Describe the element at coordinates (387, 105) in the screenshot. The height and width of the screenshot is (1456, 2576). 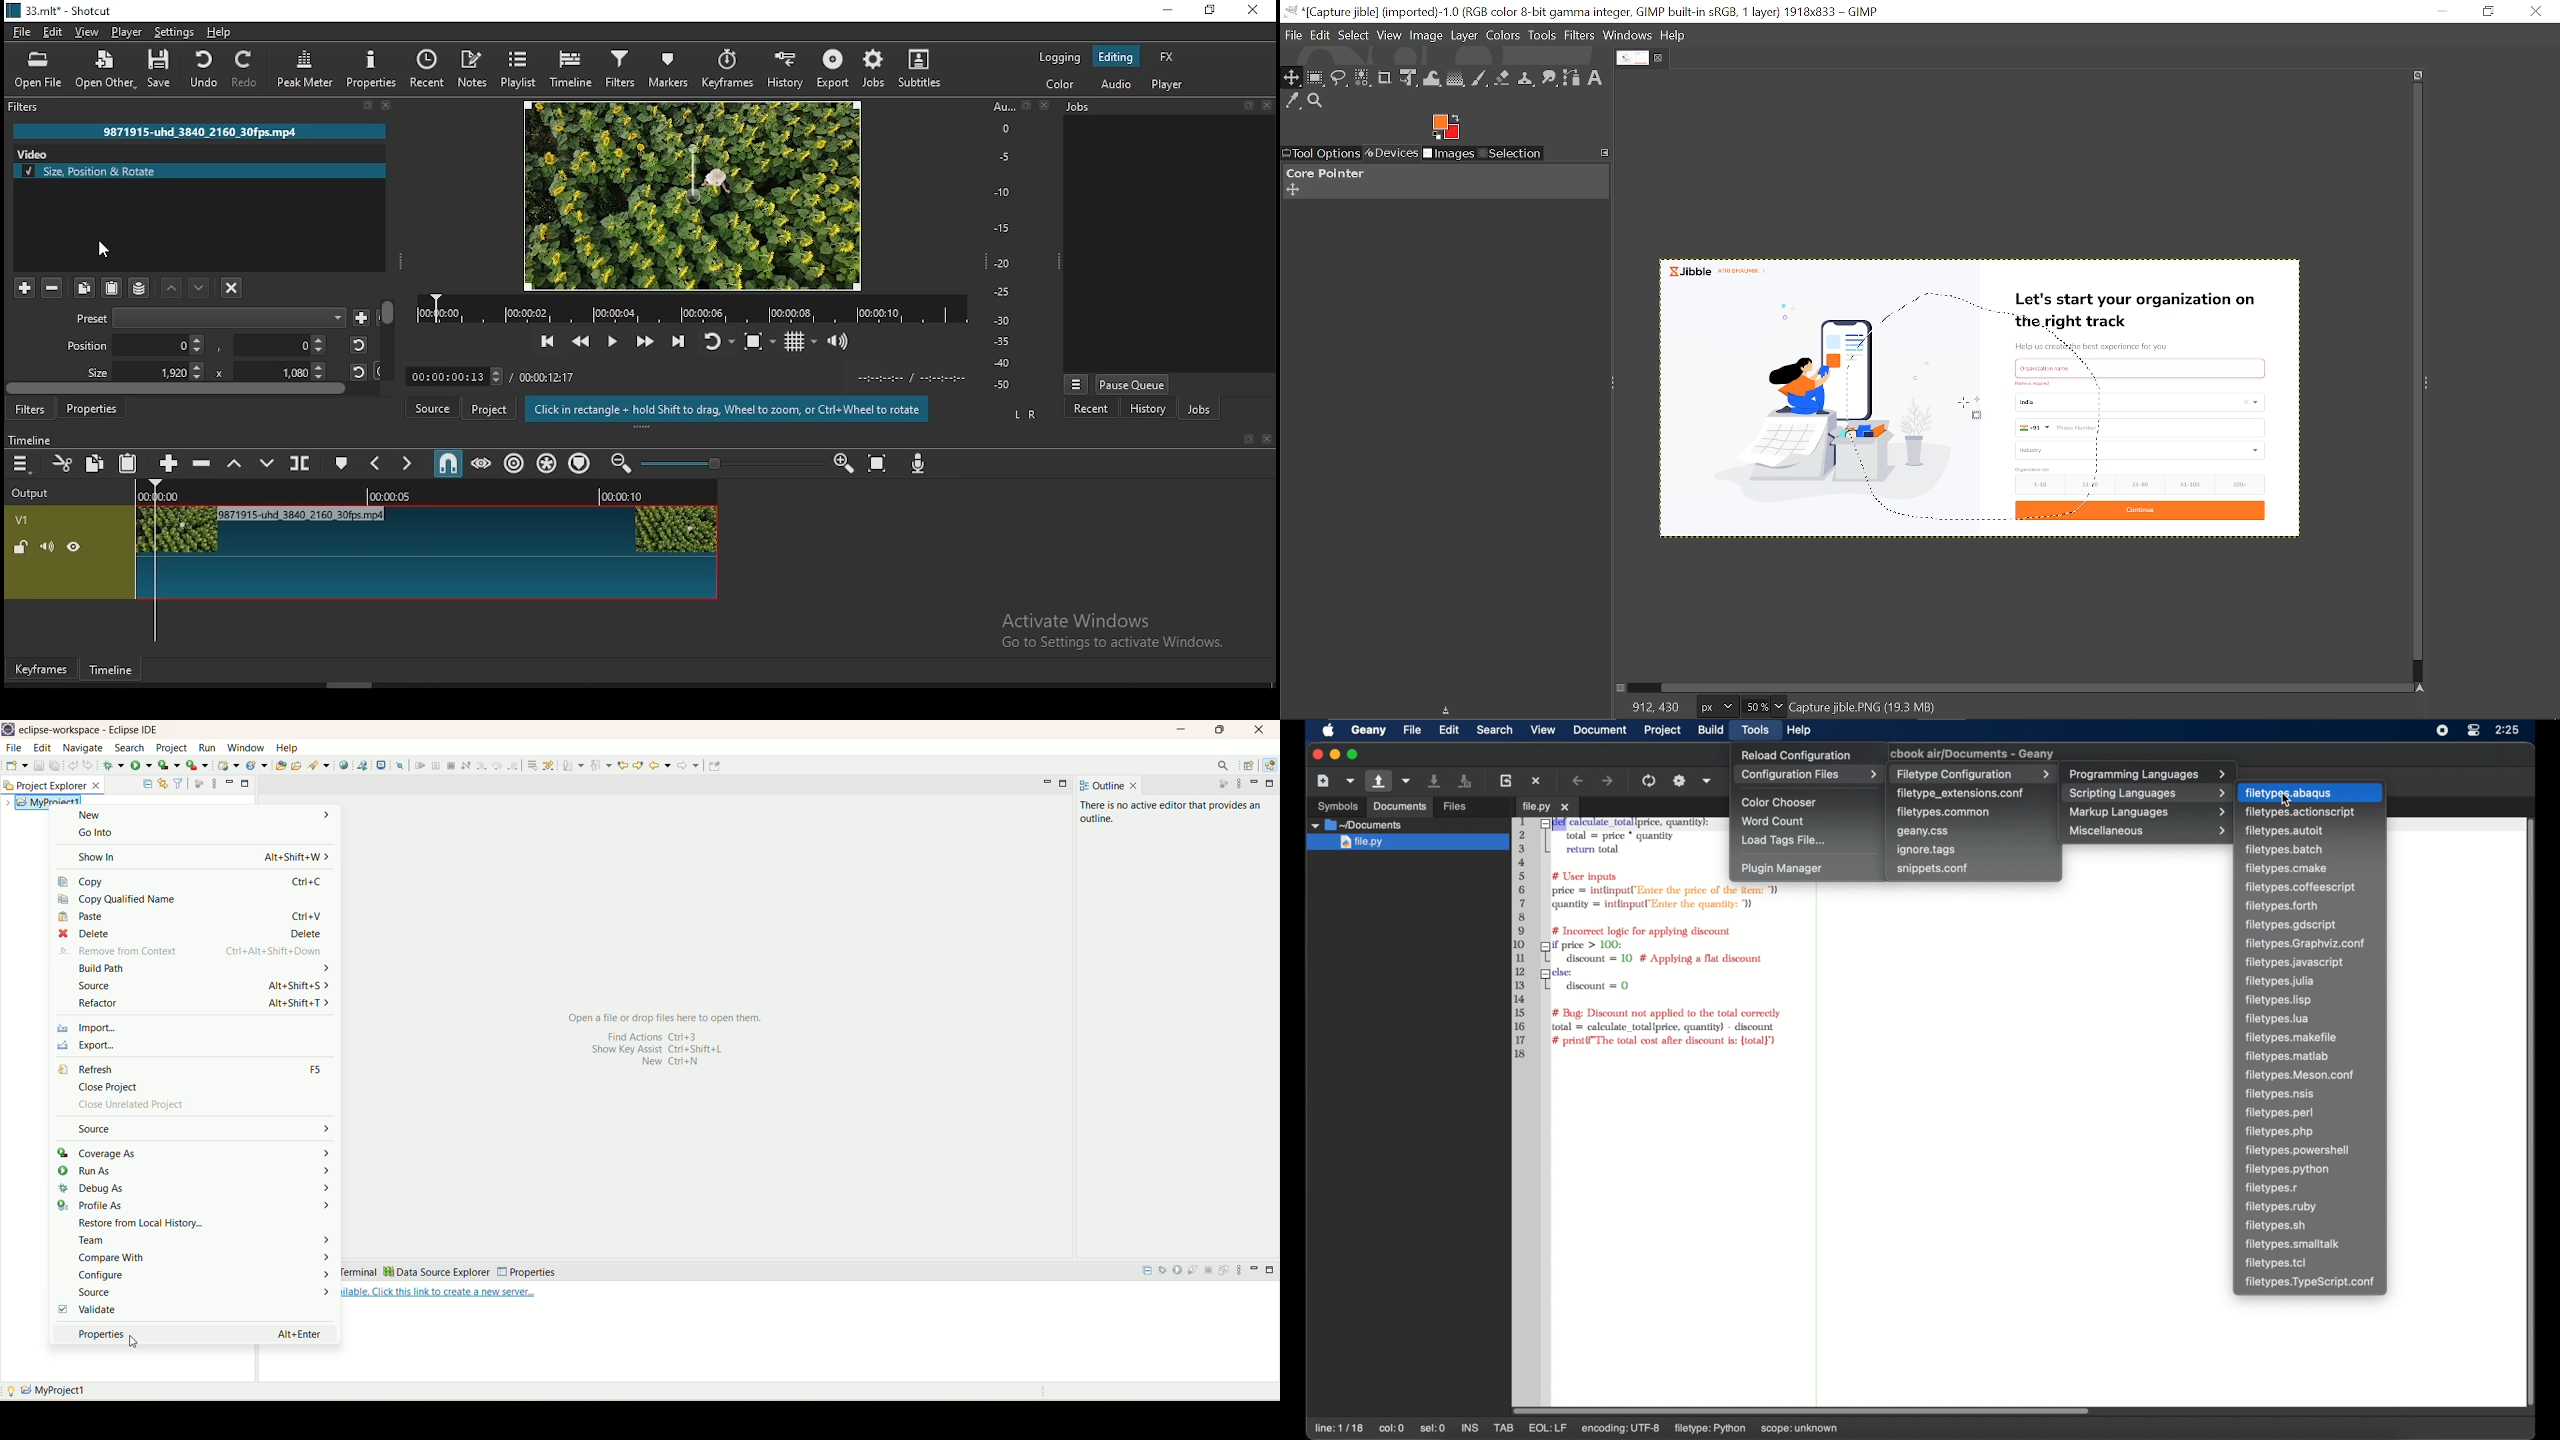
I see `close` at that location.